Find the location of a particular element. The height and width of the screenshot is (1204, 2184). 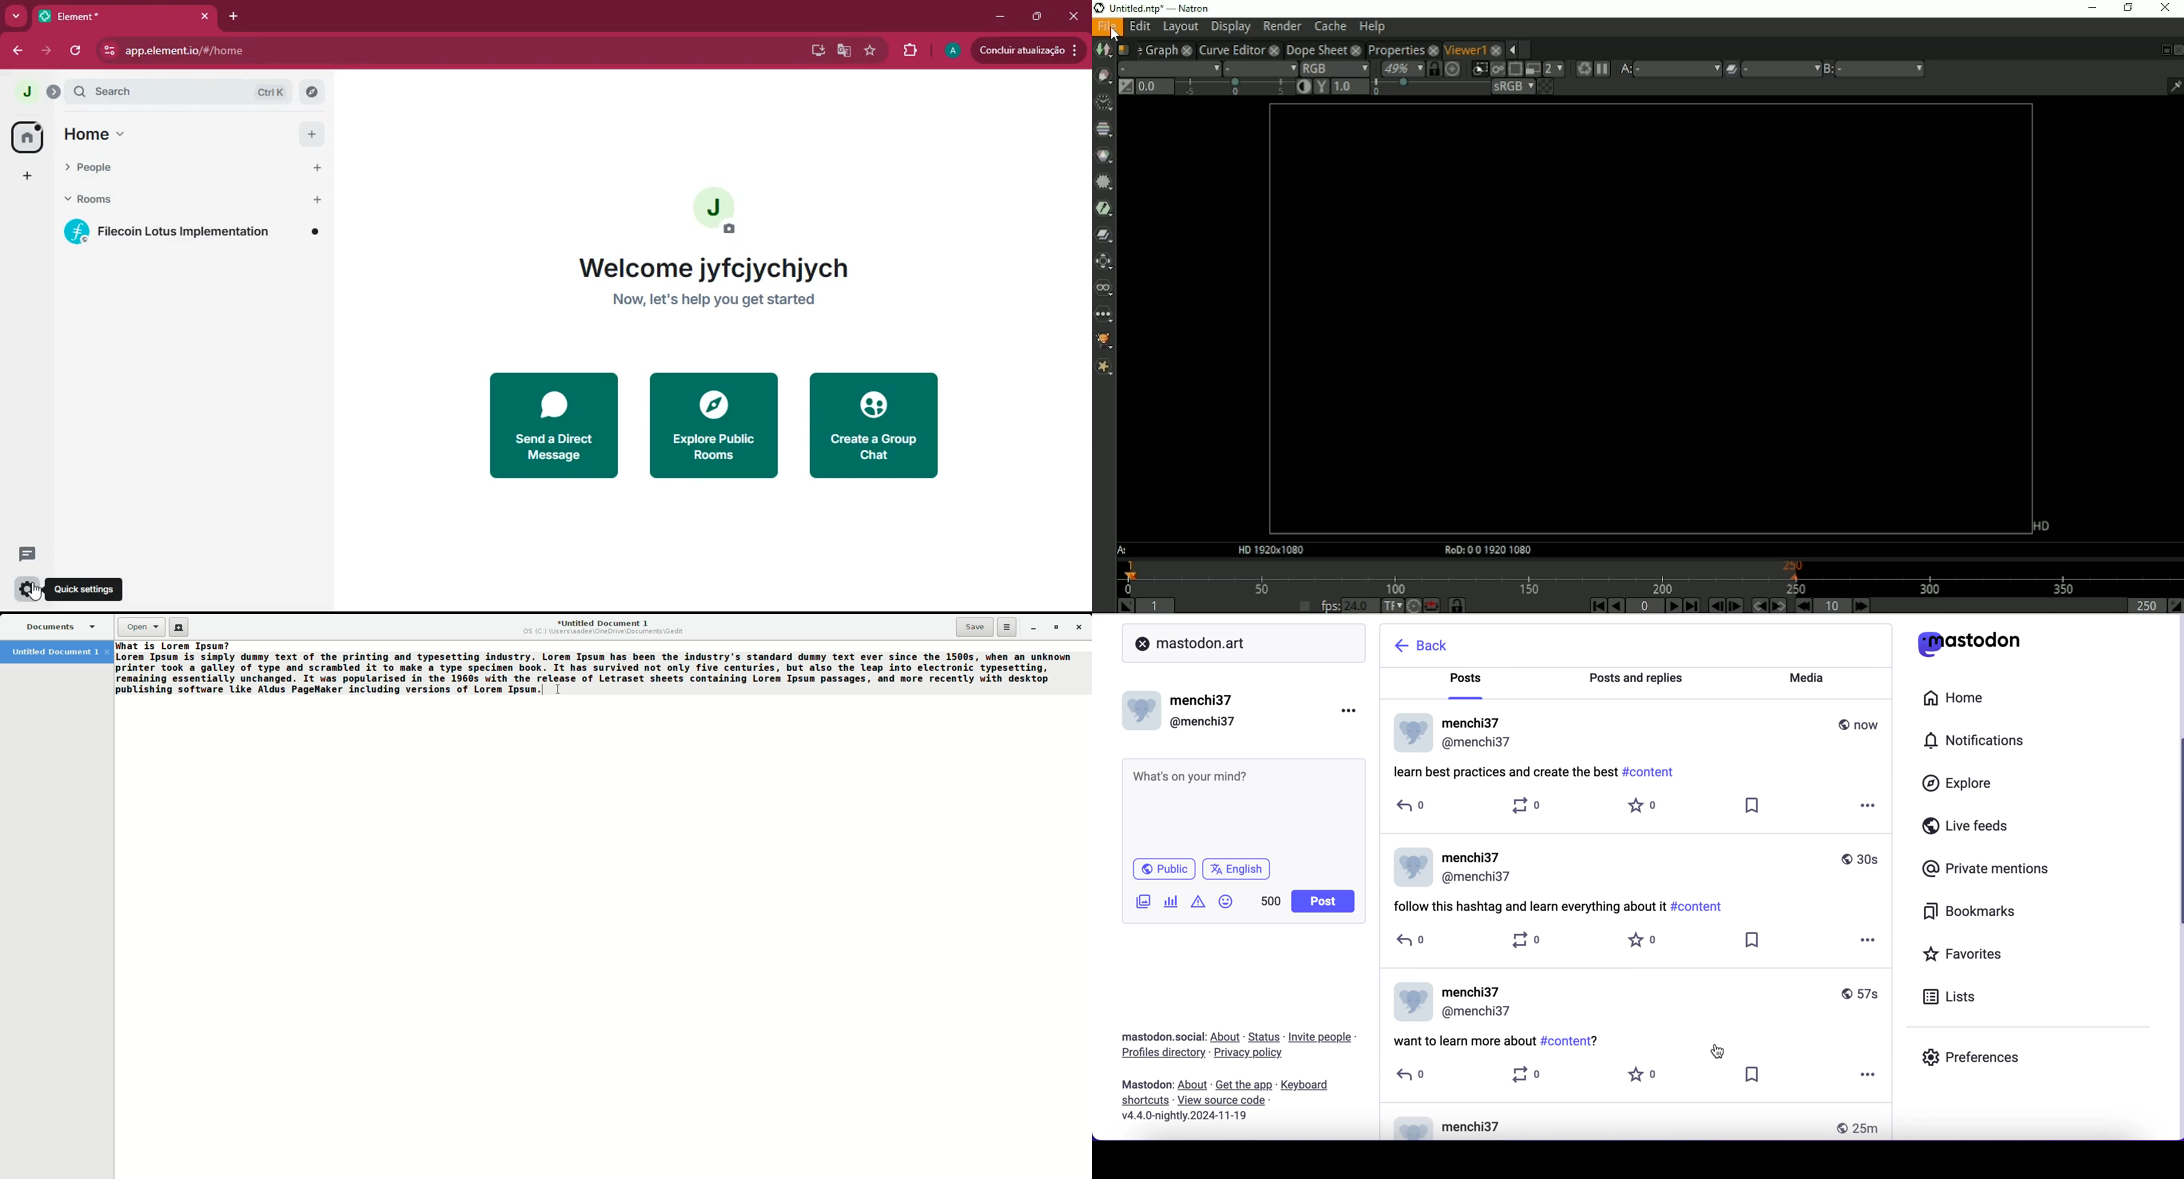

cursor is located at coordinates (1722, 1048).